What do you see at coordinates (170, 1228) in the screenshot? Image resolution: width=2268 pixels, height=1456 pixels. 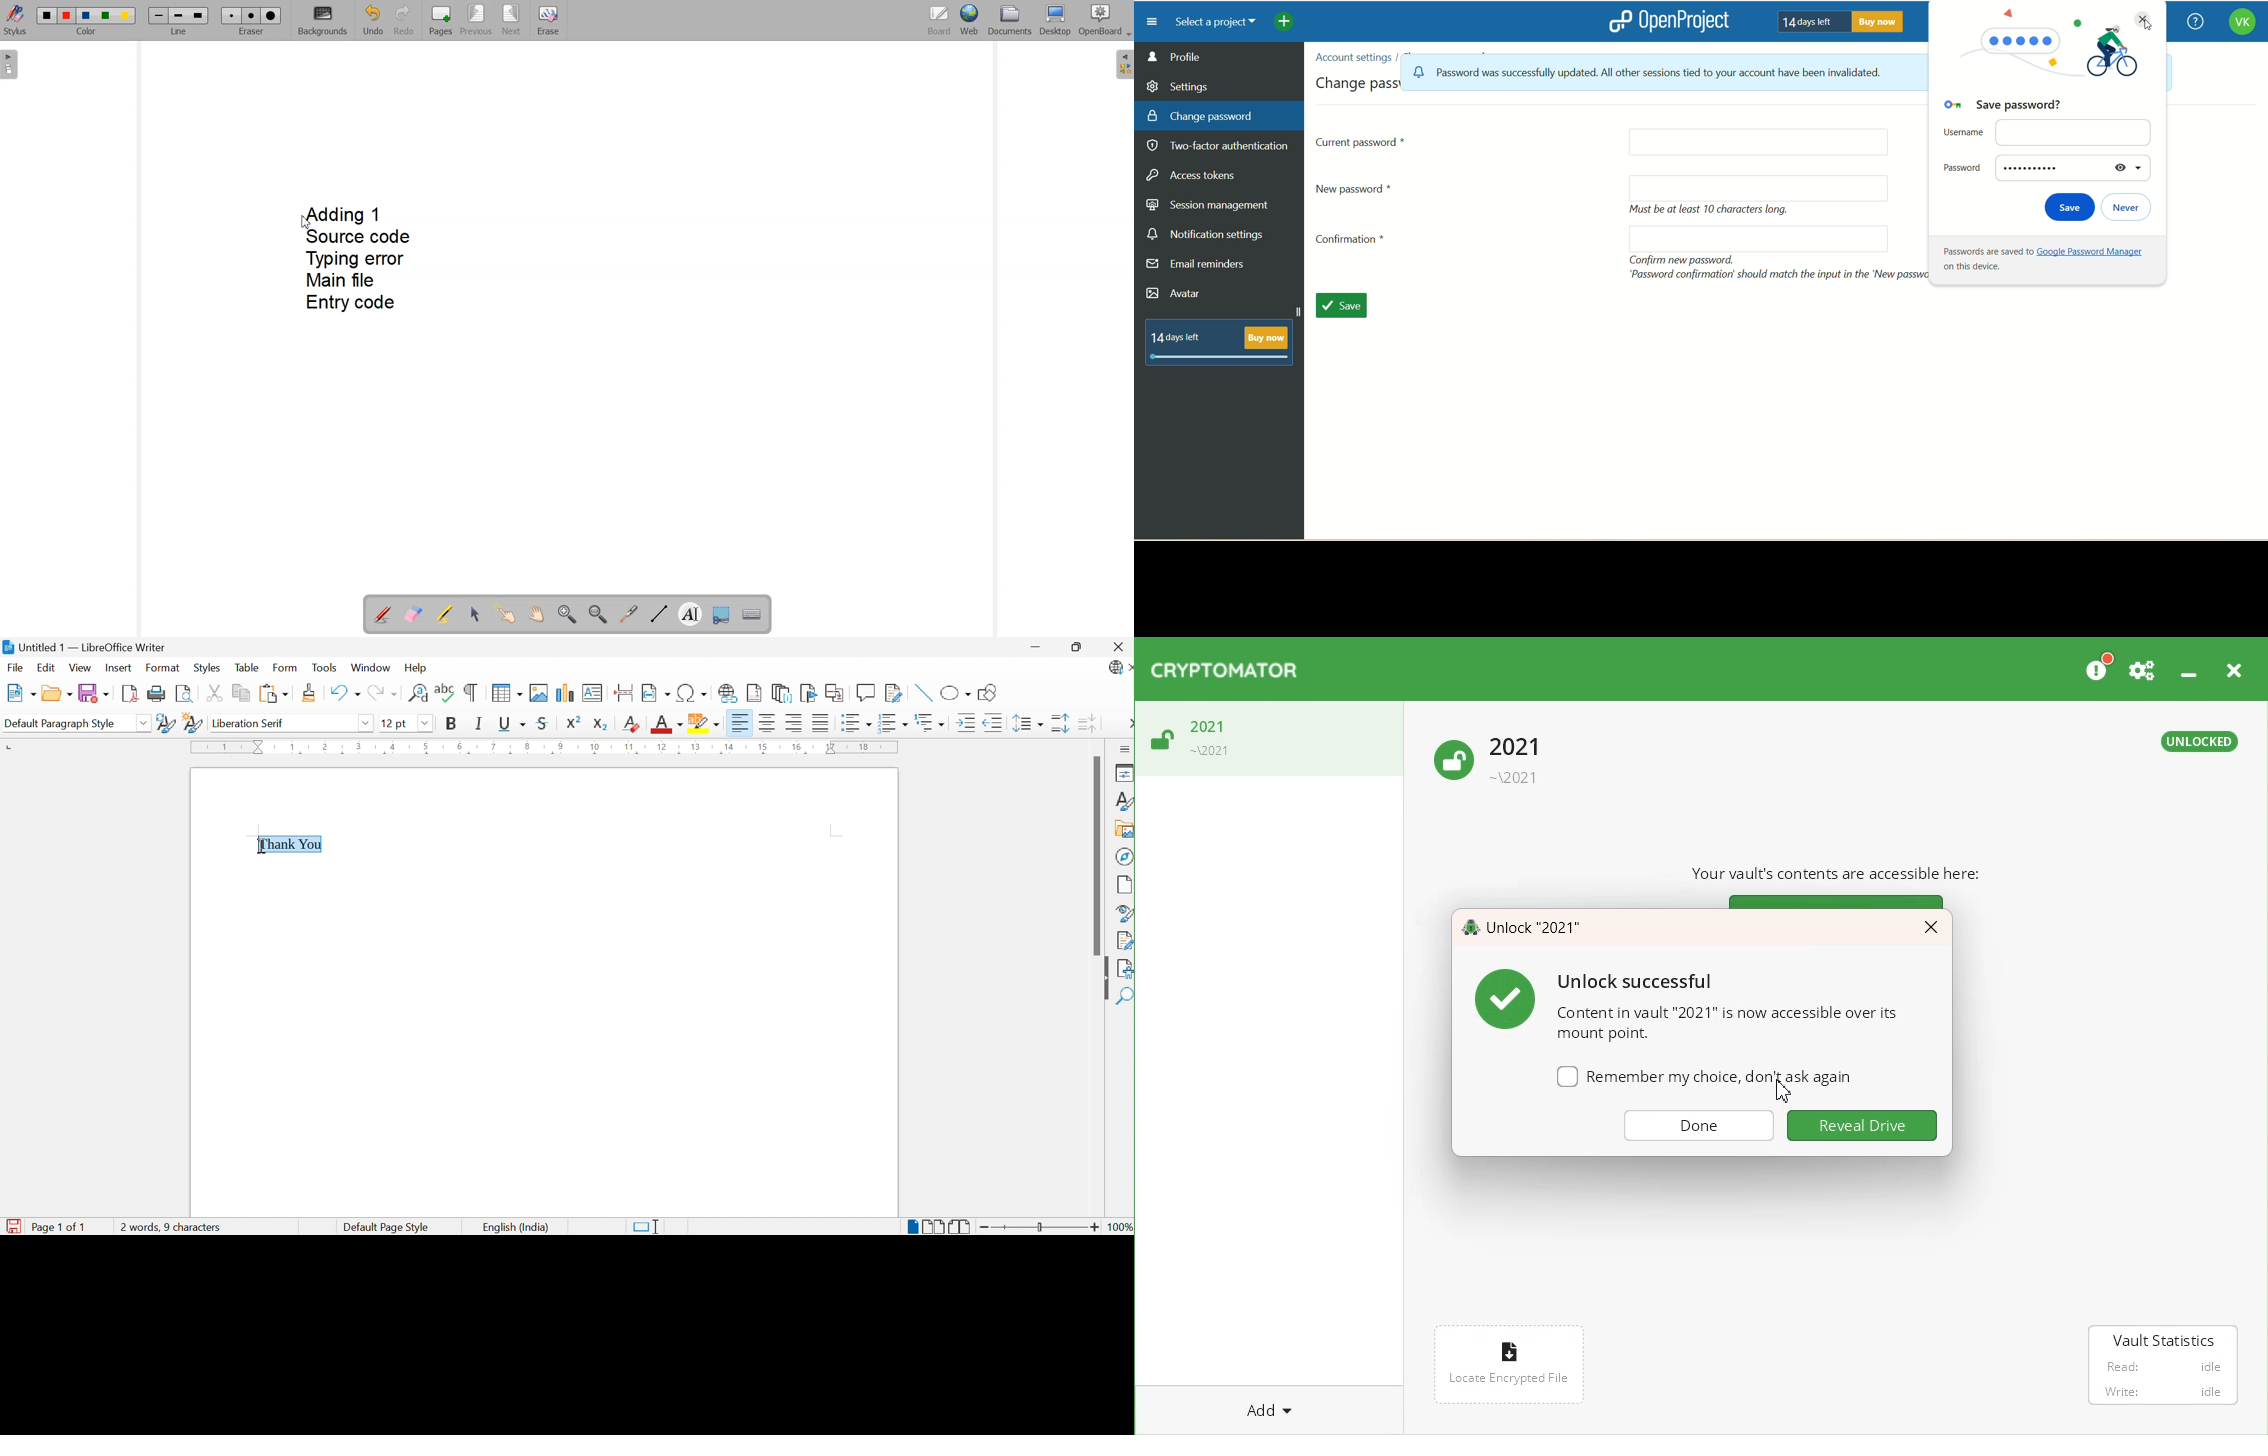 I see `0 words, 0 characters` at bounding box center [170, 1228].